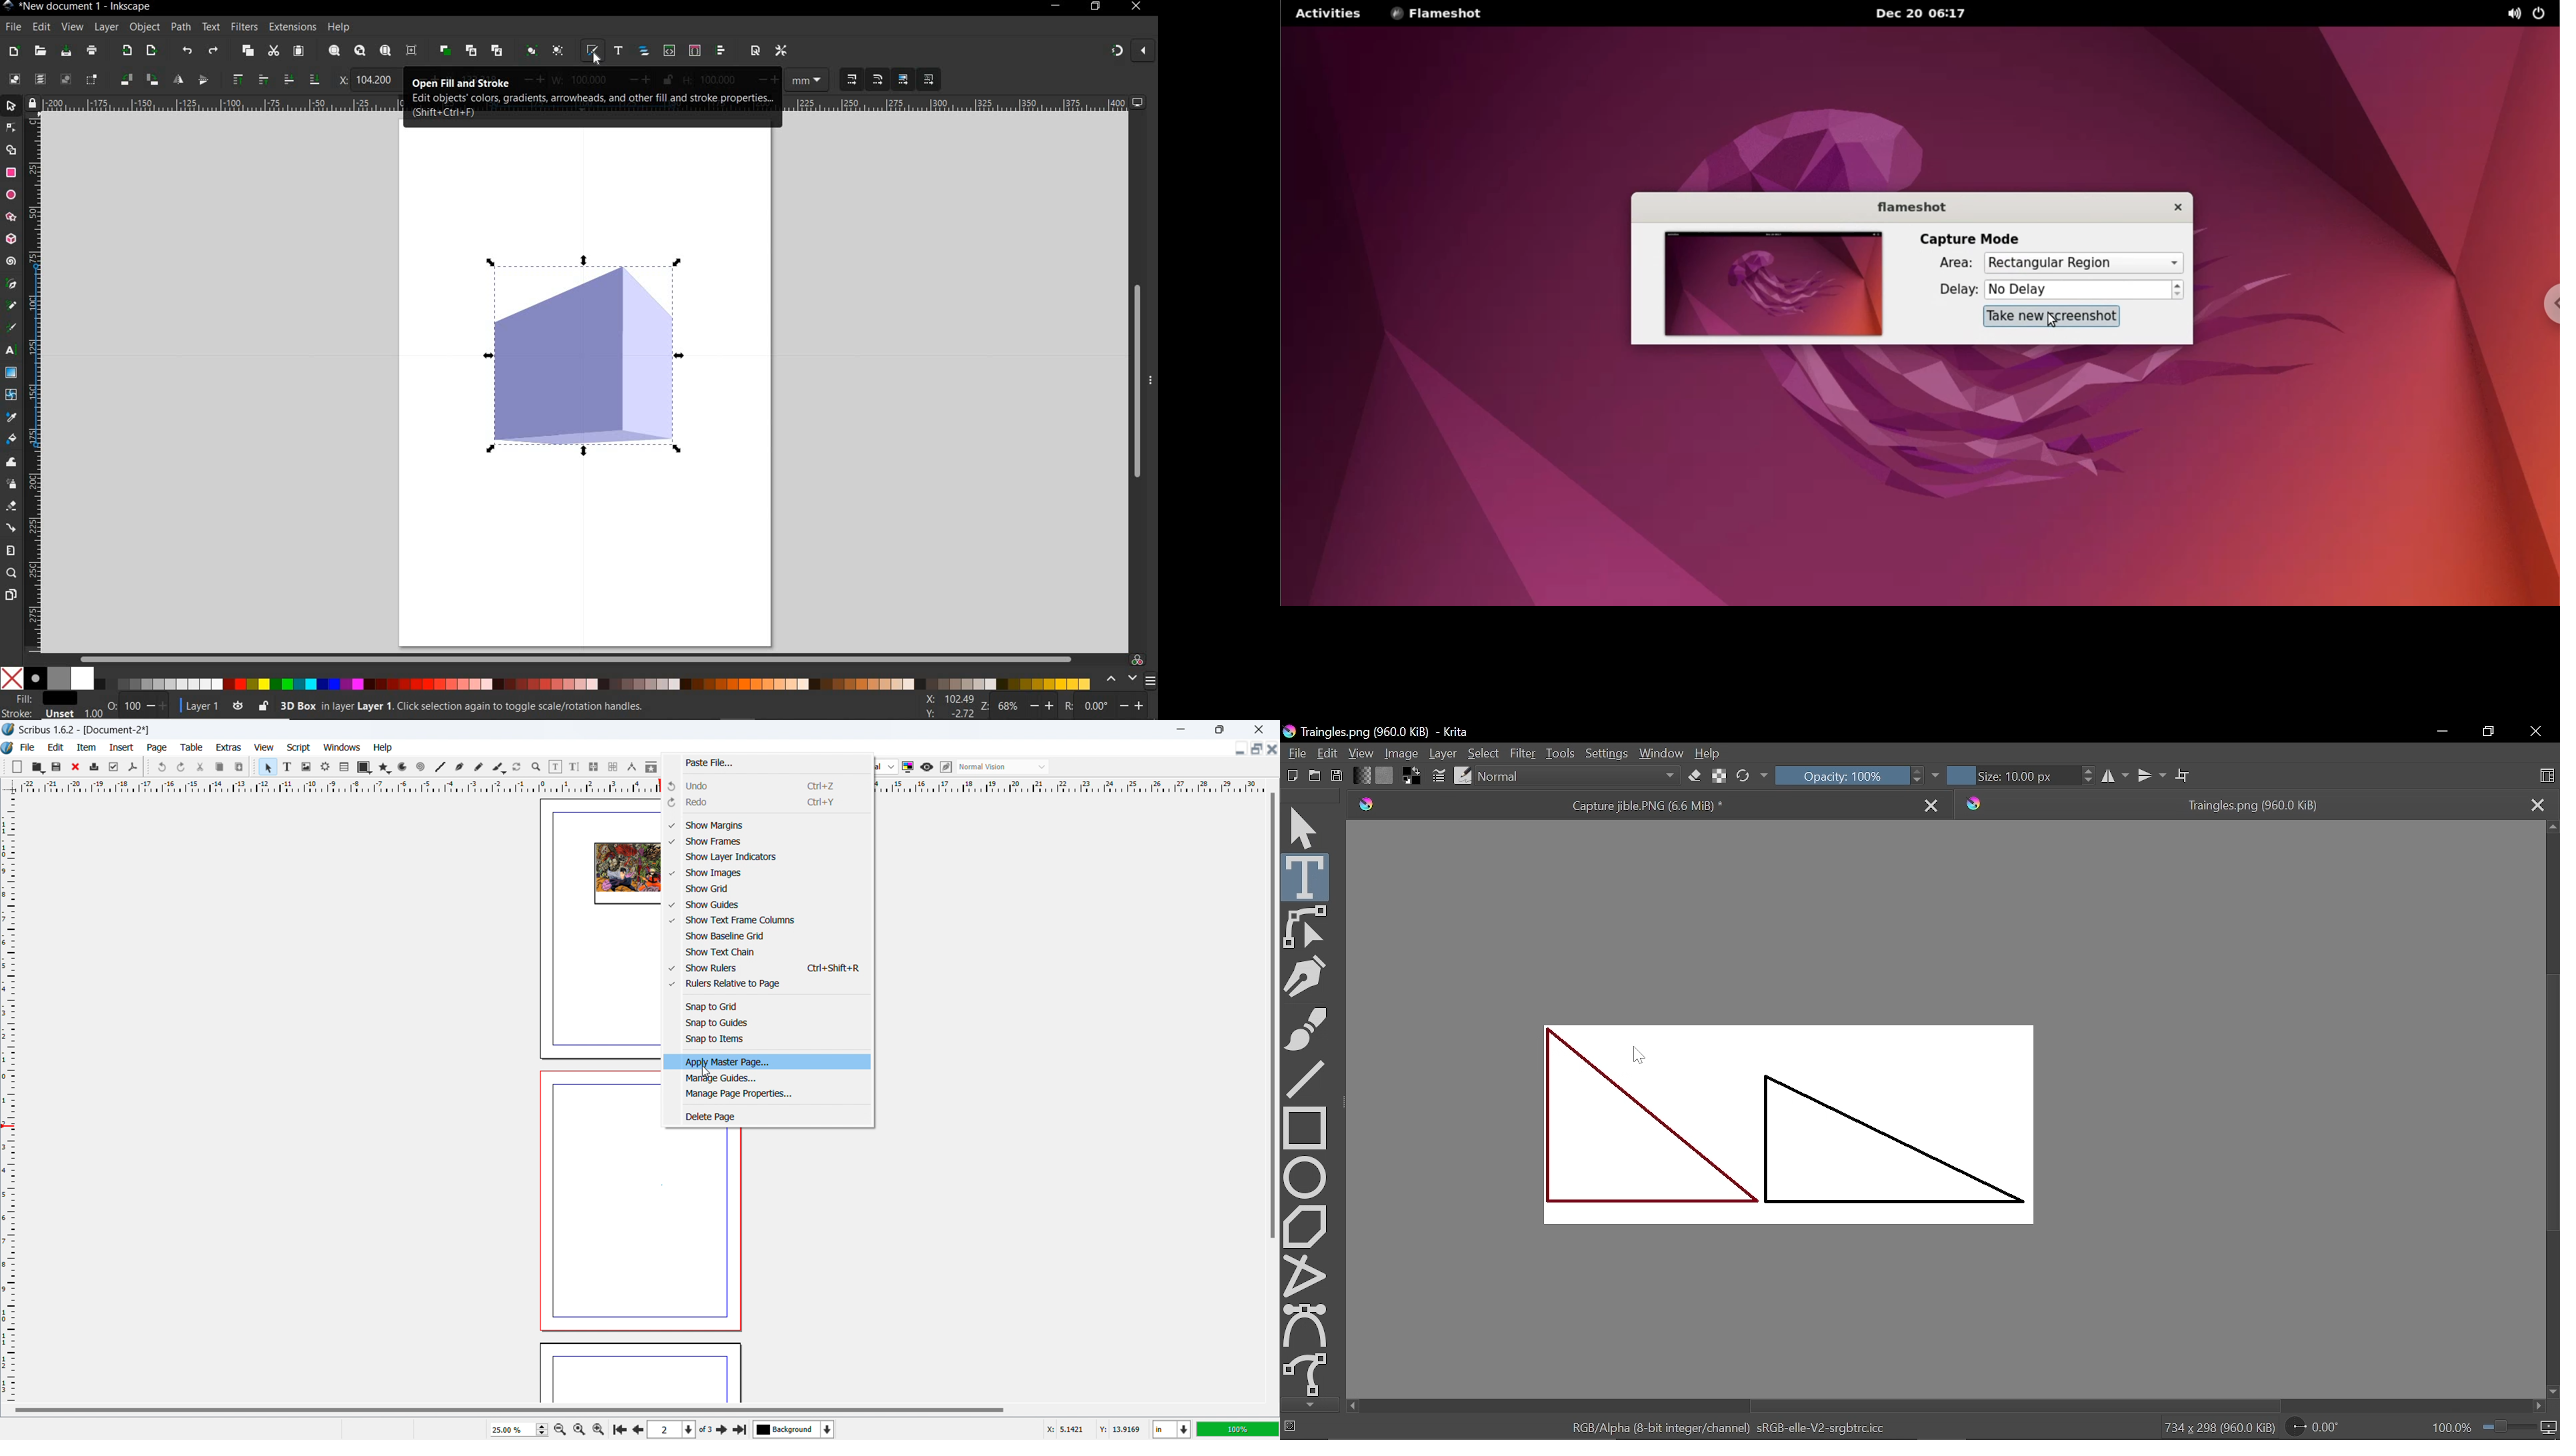  What do you see at coordinates (12, 573) in the screenshot?
I see `ZOOM TOOL` at bounding box center [12, 573].